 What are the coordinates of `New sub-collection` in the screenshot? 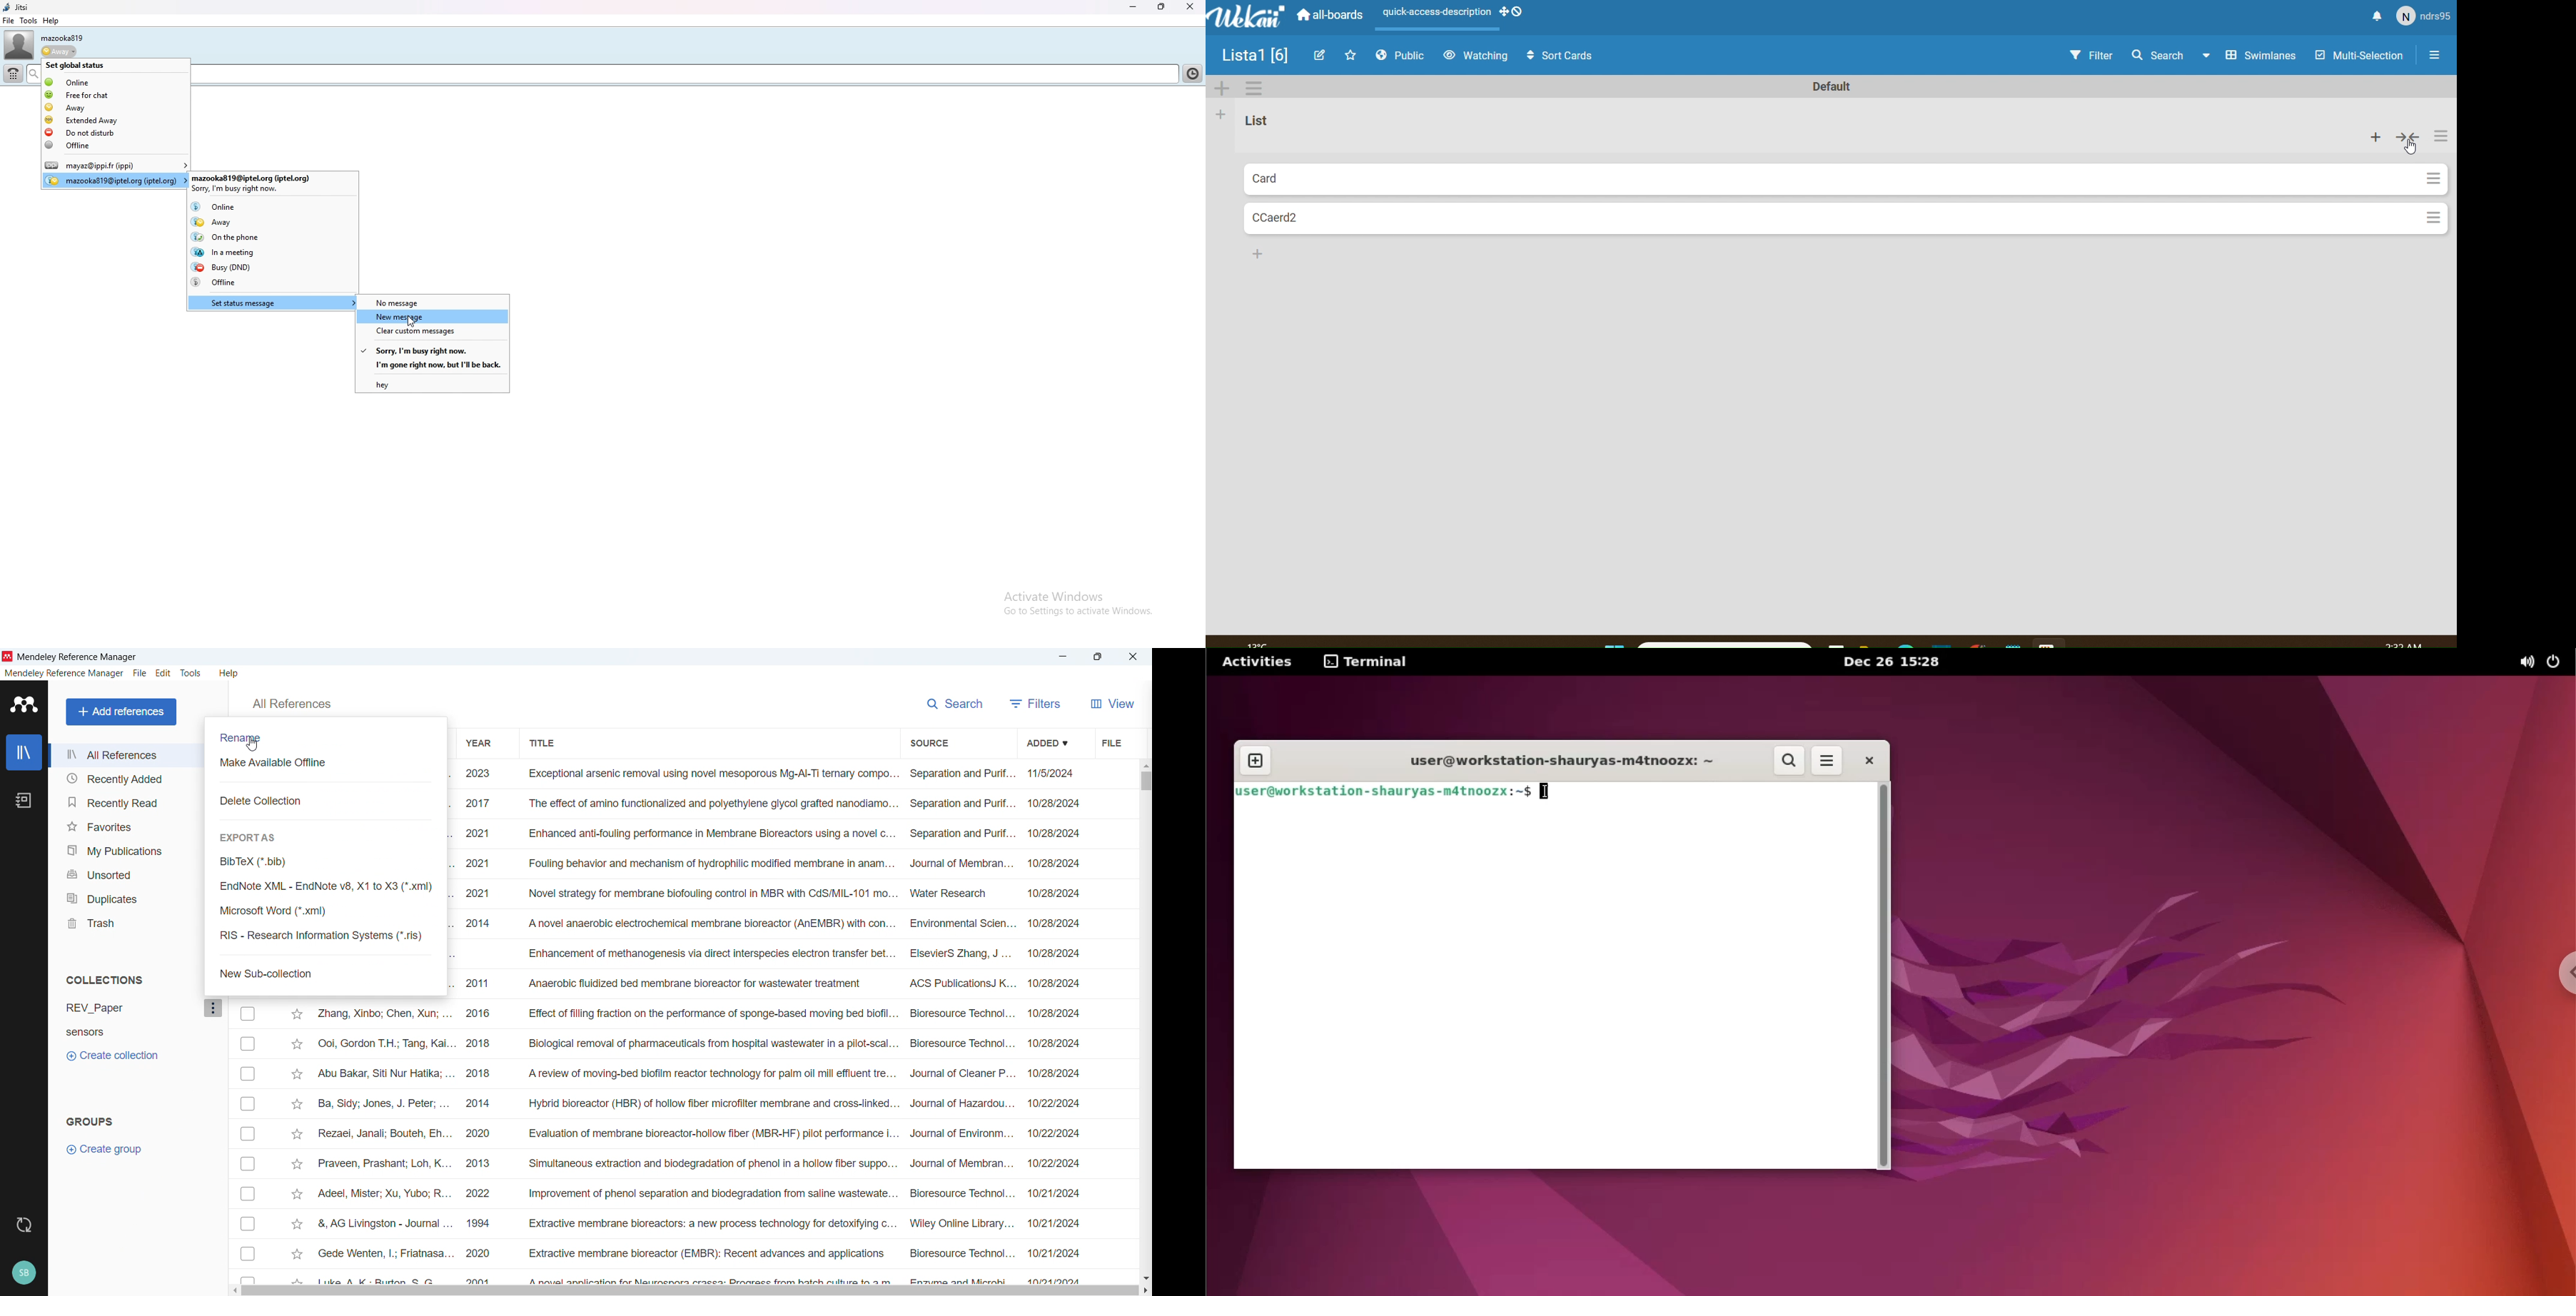 It's located at (267, 973).